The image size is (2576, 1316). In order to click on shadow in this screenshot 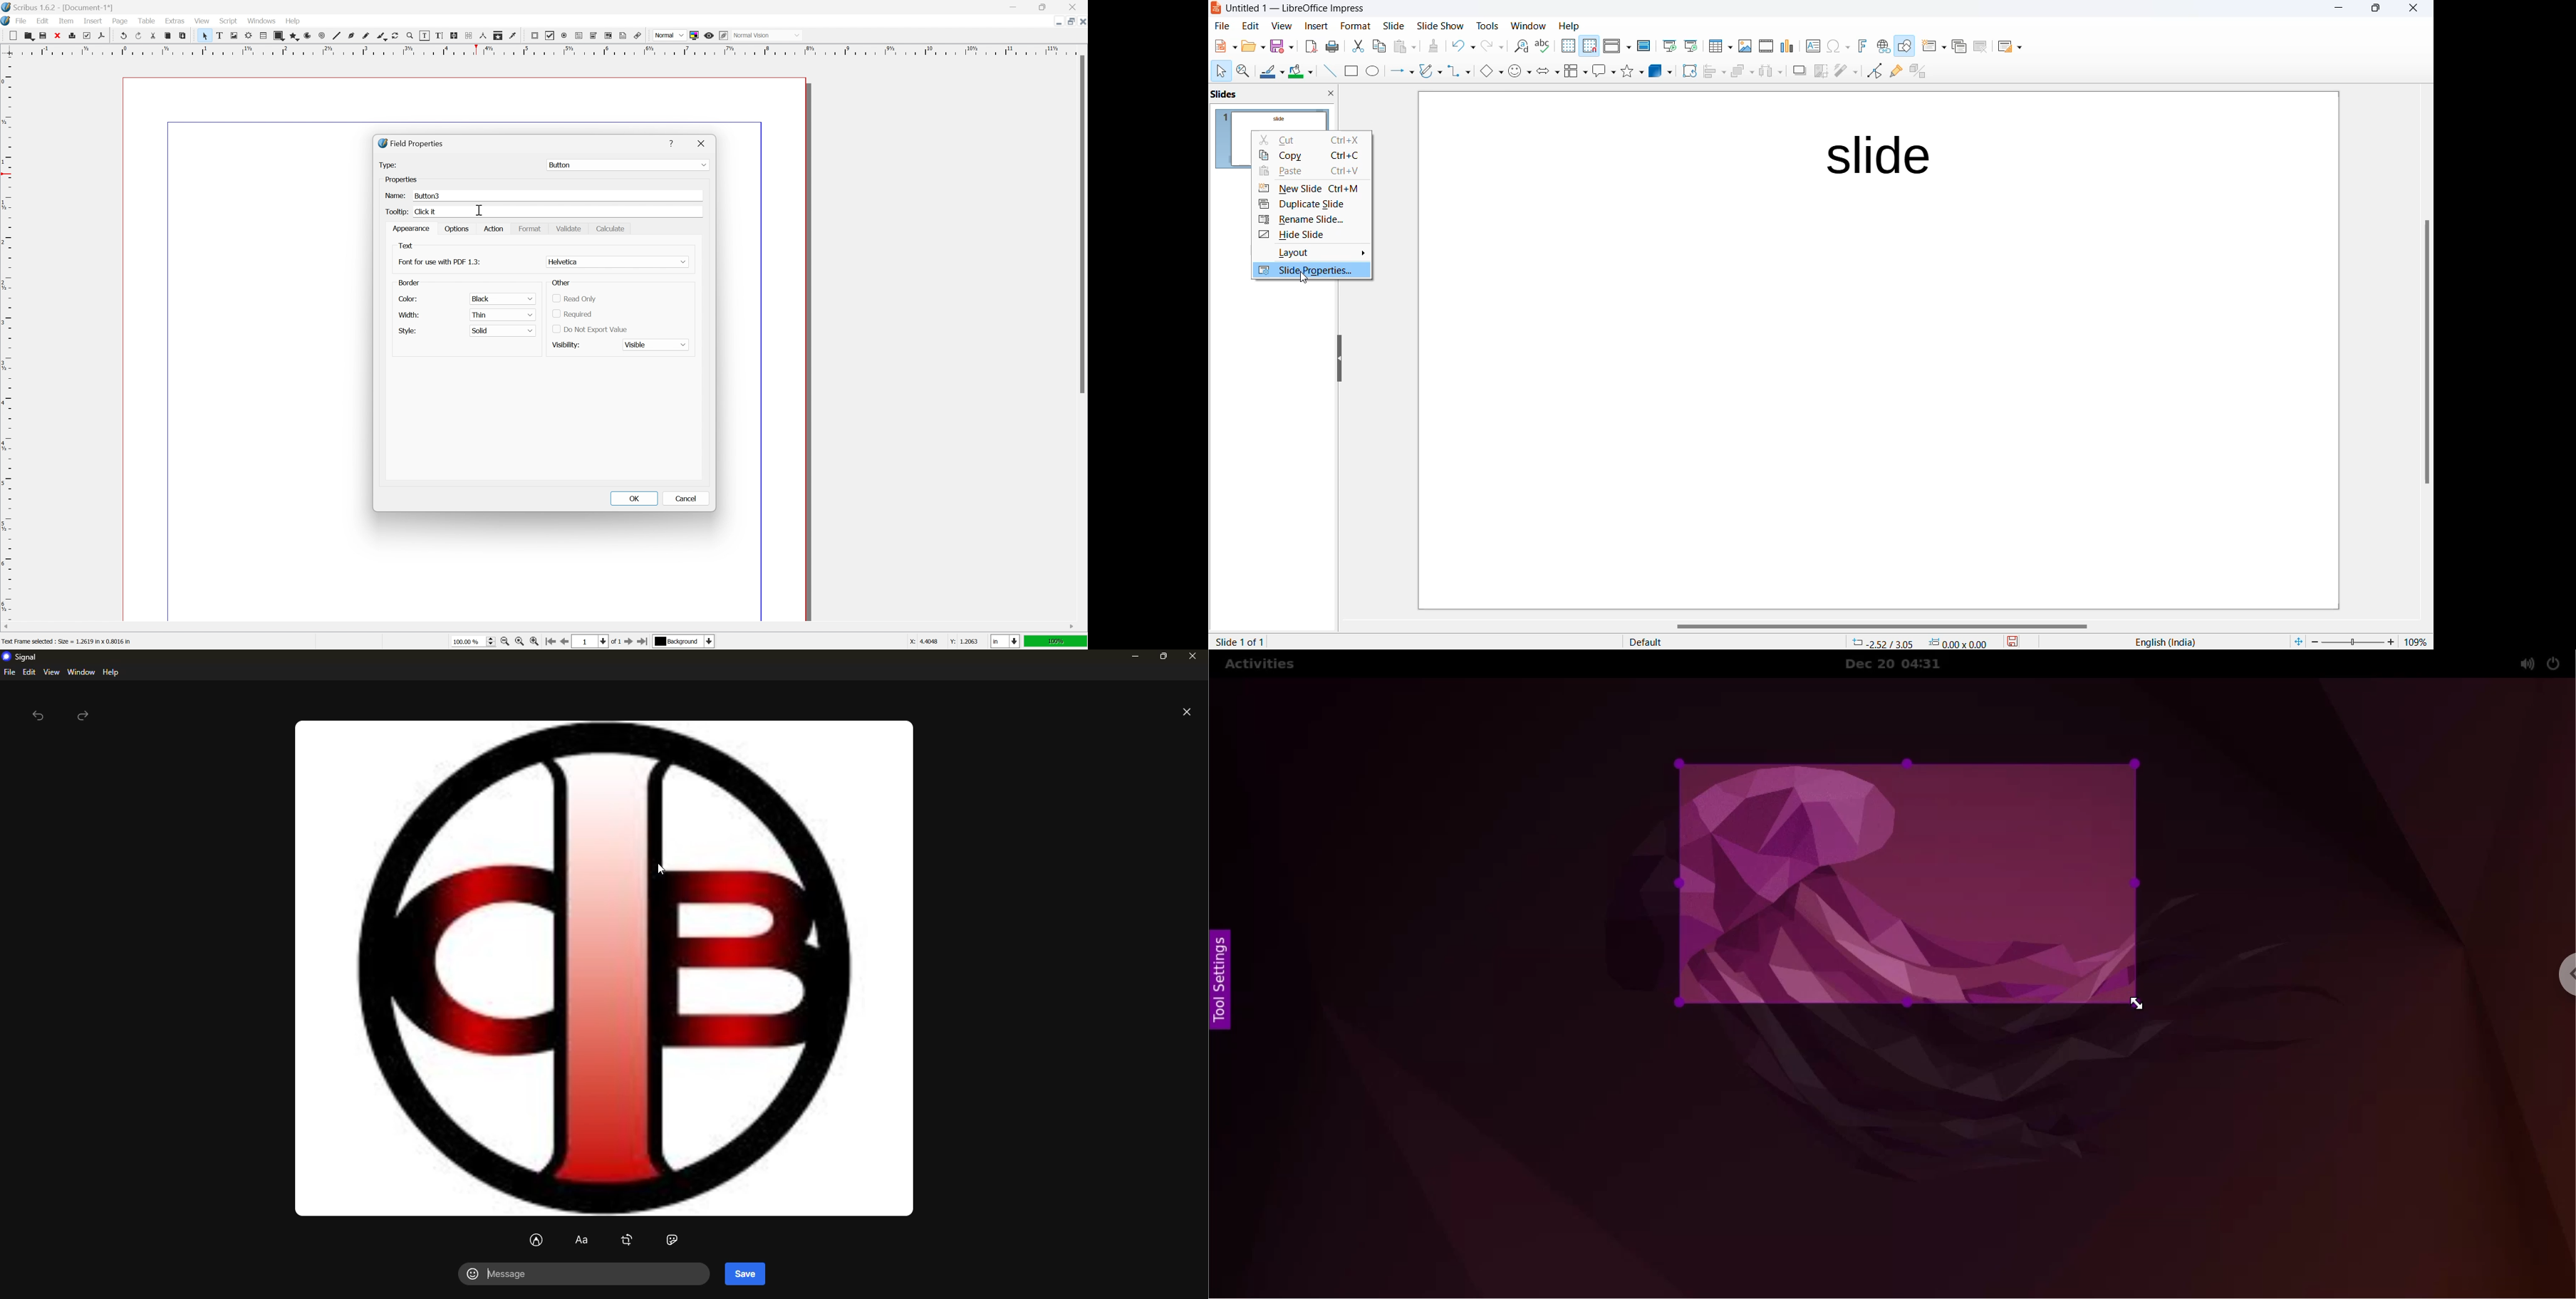, I will do `click(1799, 71)`.